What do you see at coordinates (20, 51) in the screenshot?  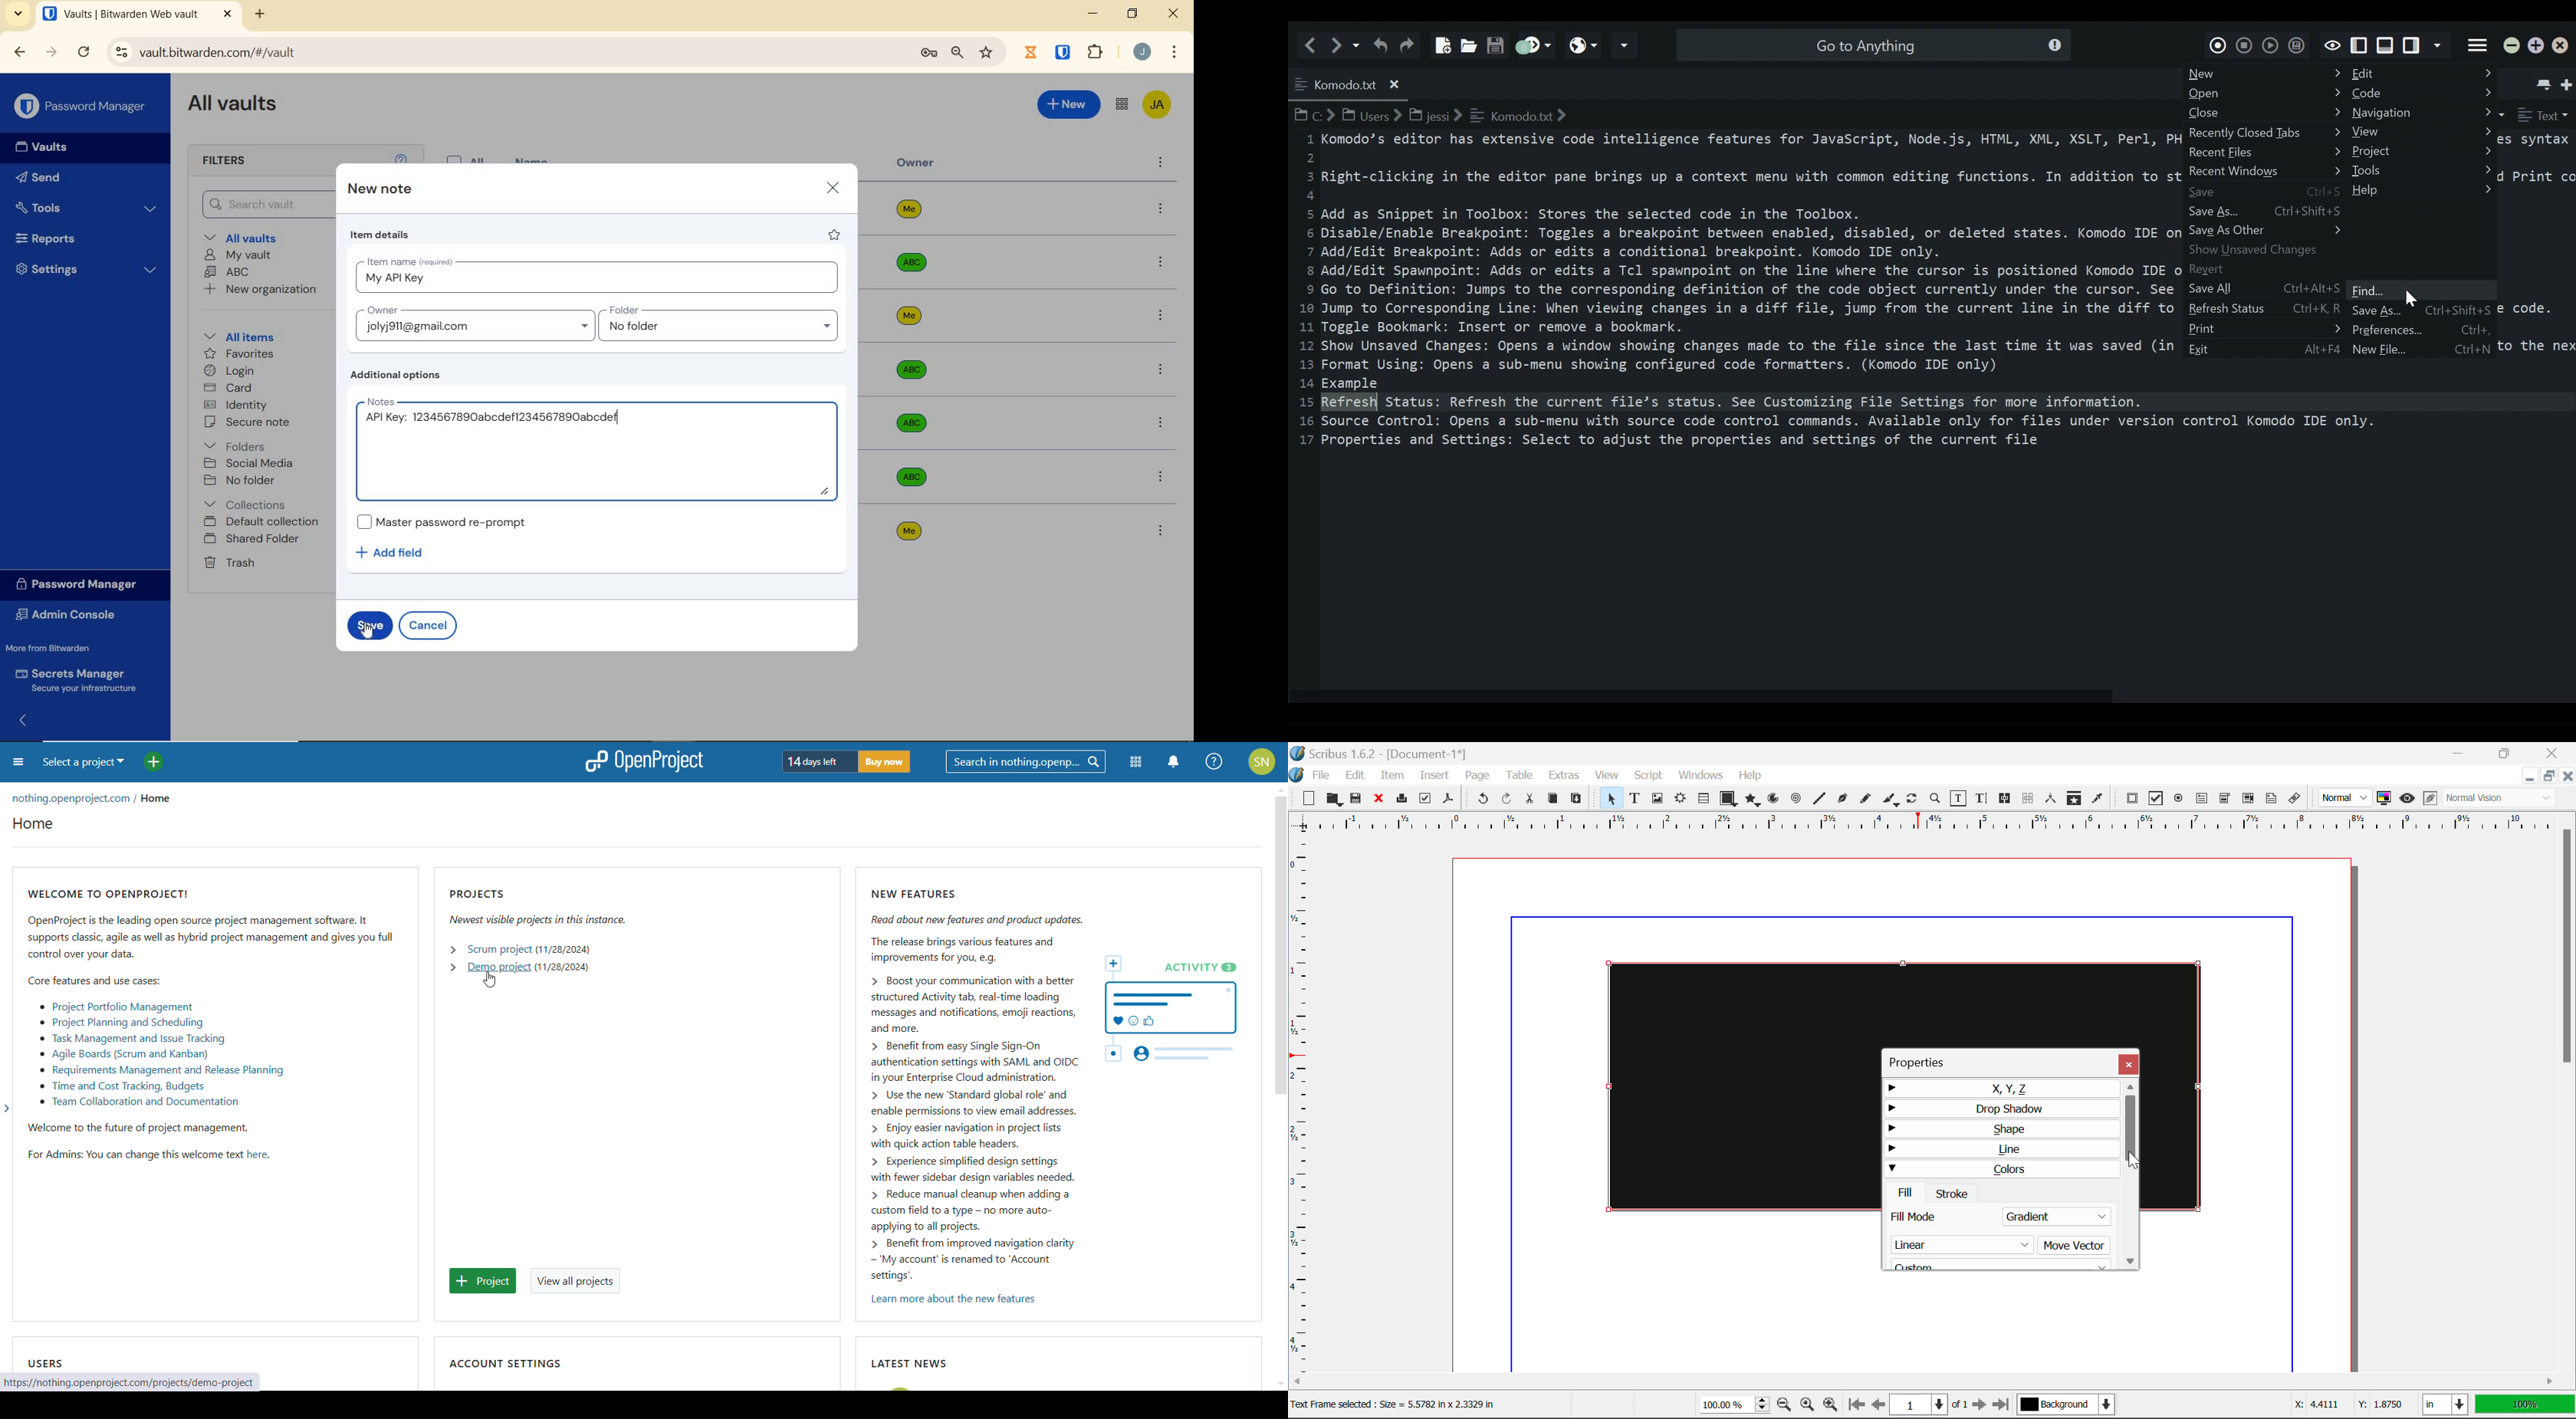 I see `BACK` at bounding box center [20, 51].